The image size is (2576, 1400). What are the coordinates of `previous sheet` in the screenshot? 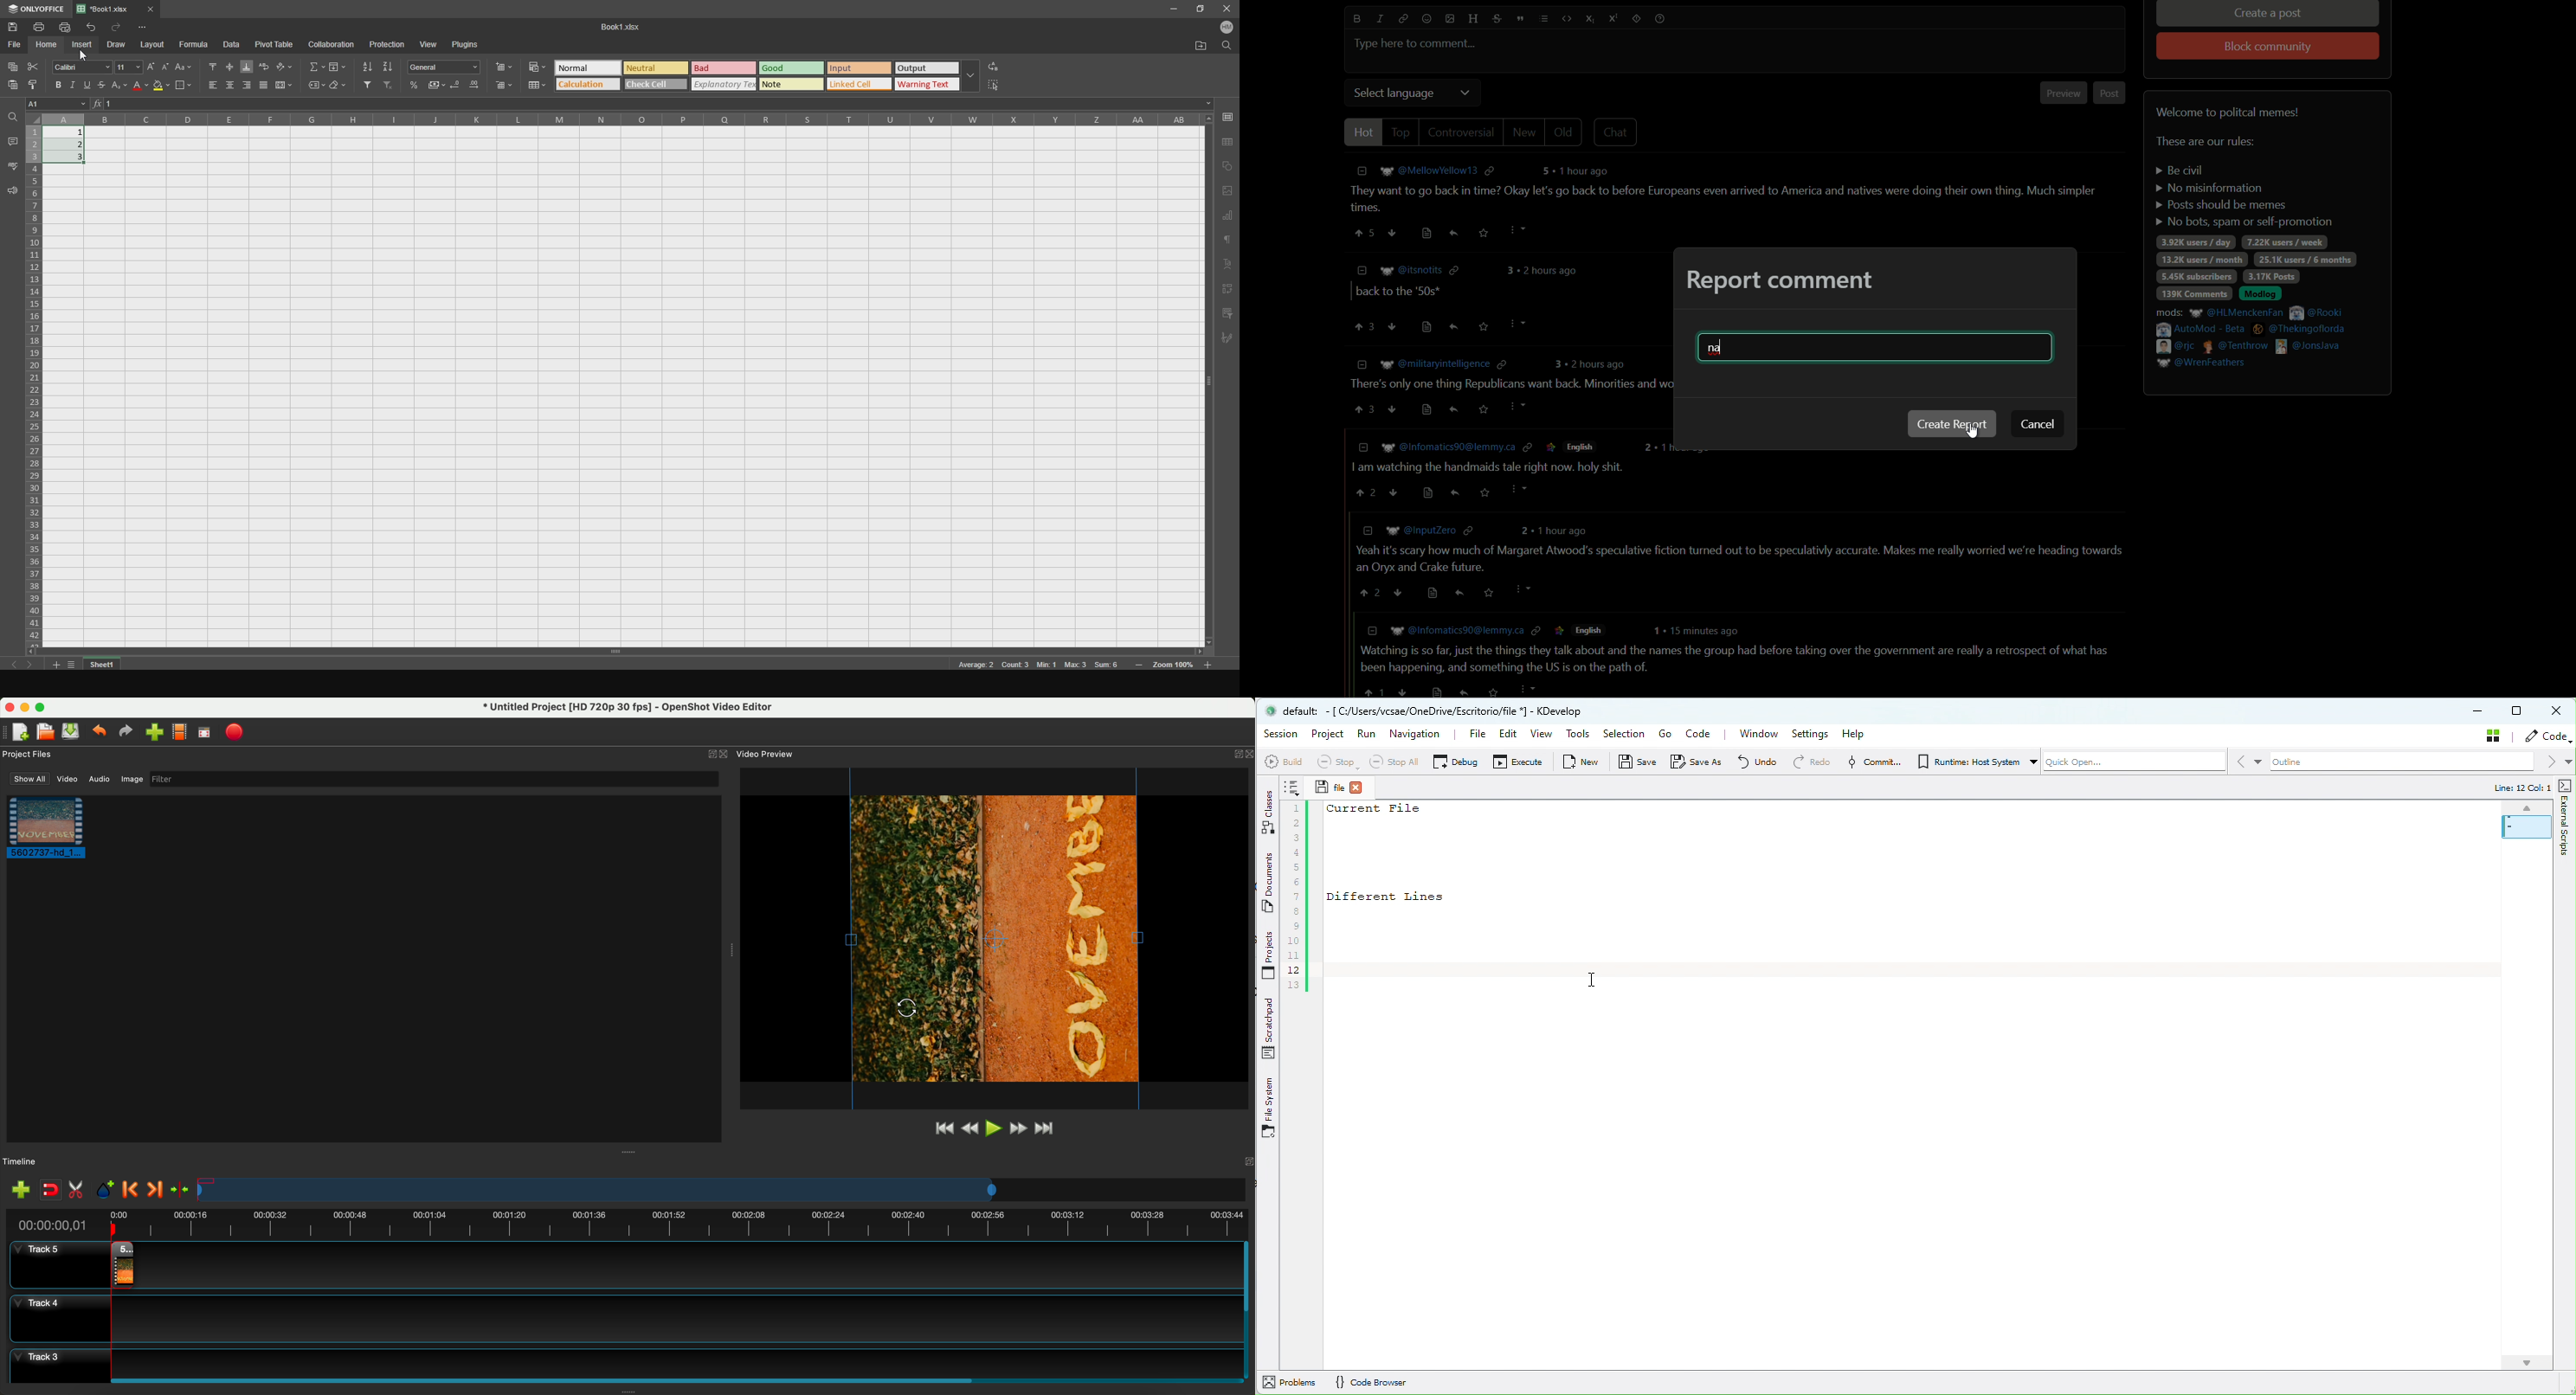 It's located at (20, 667).